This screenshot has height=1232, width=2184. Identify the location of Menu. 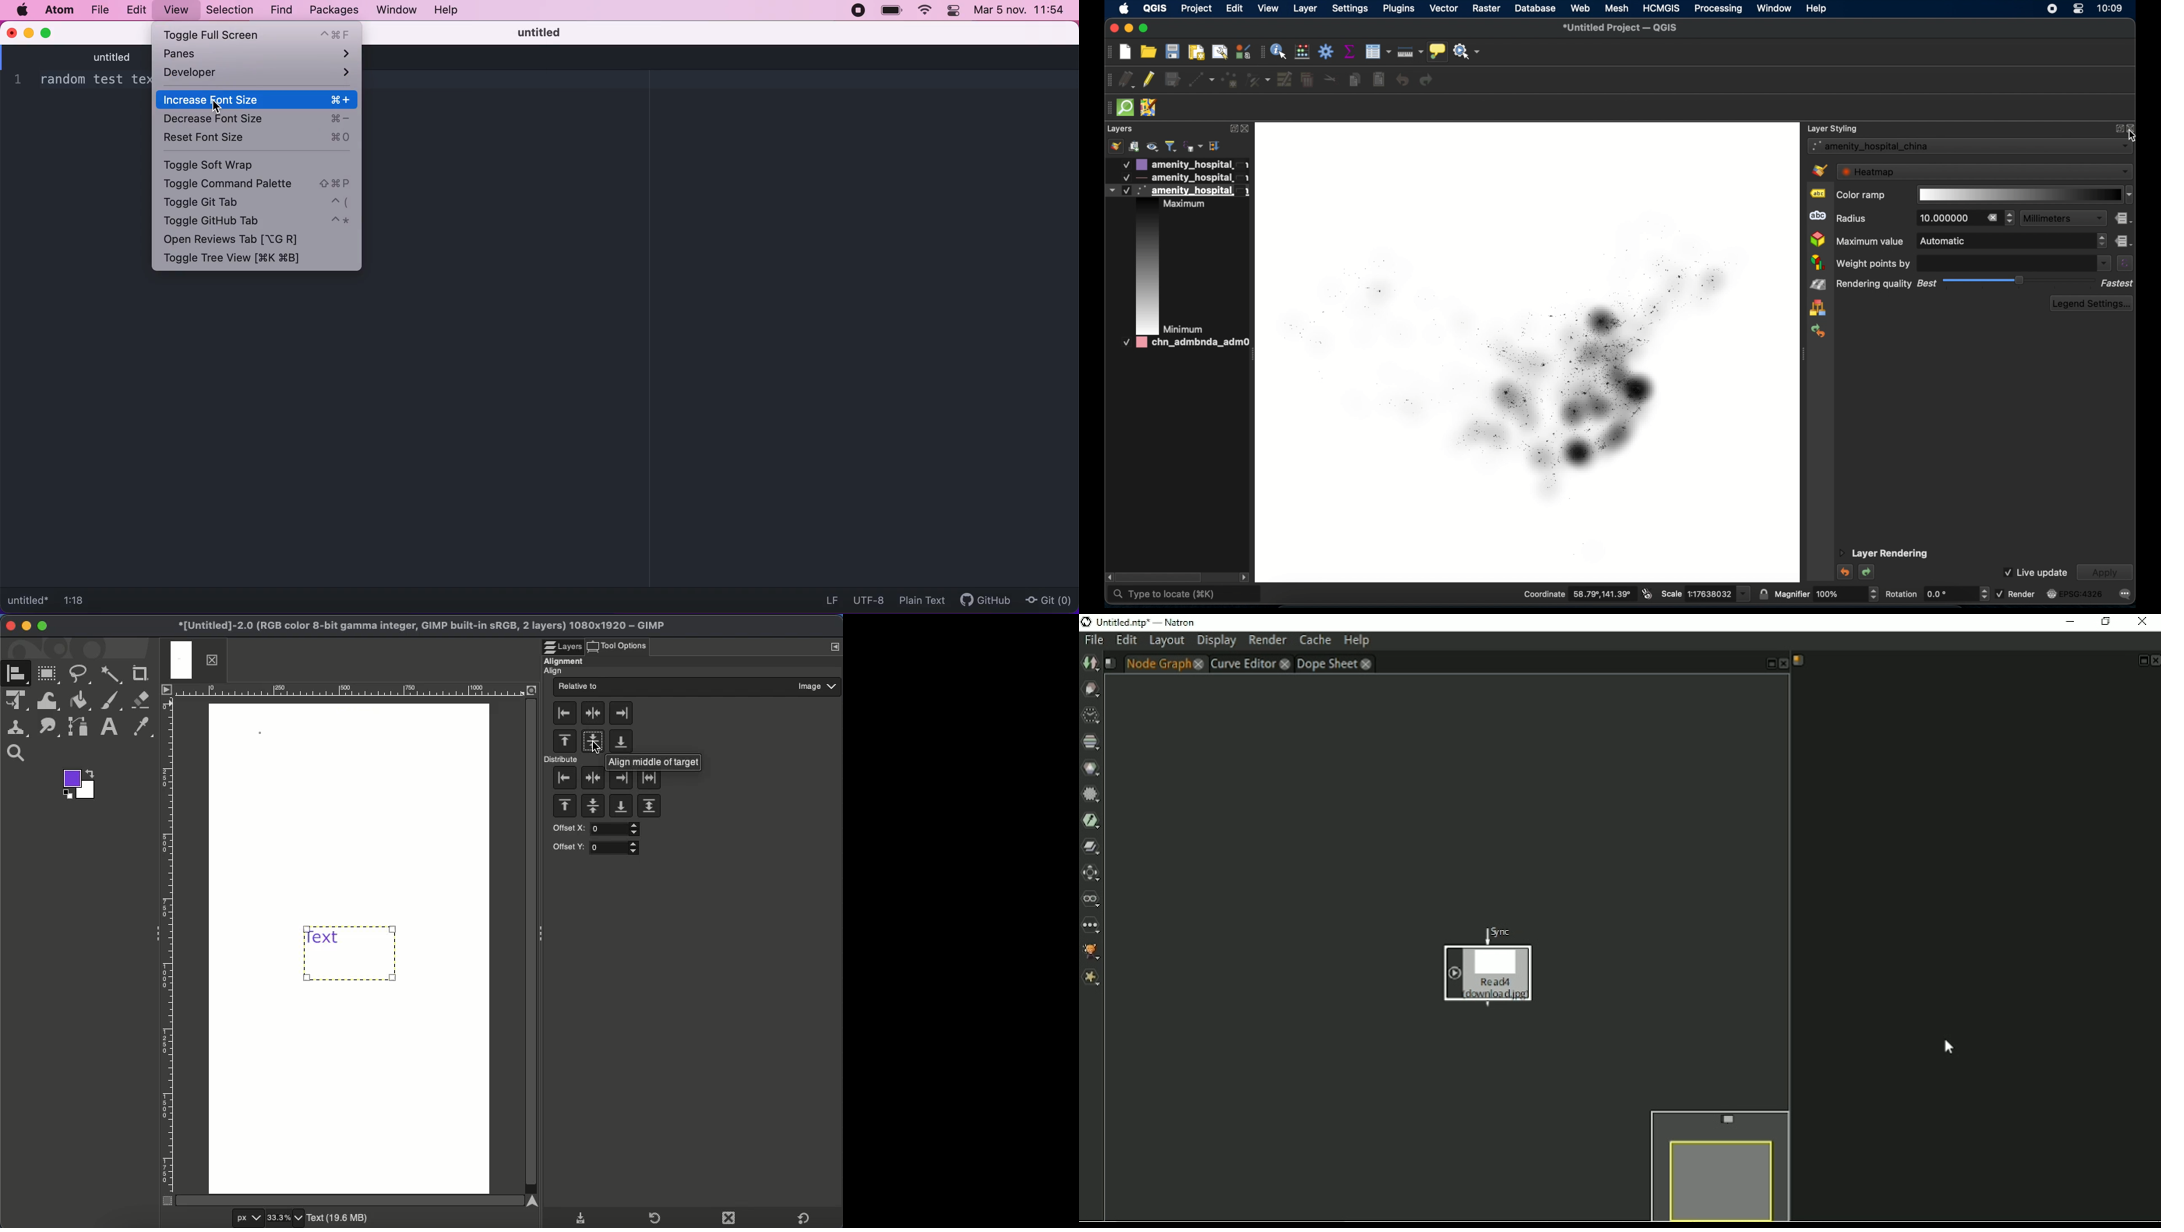
(165, 689).